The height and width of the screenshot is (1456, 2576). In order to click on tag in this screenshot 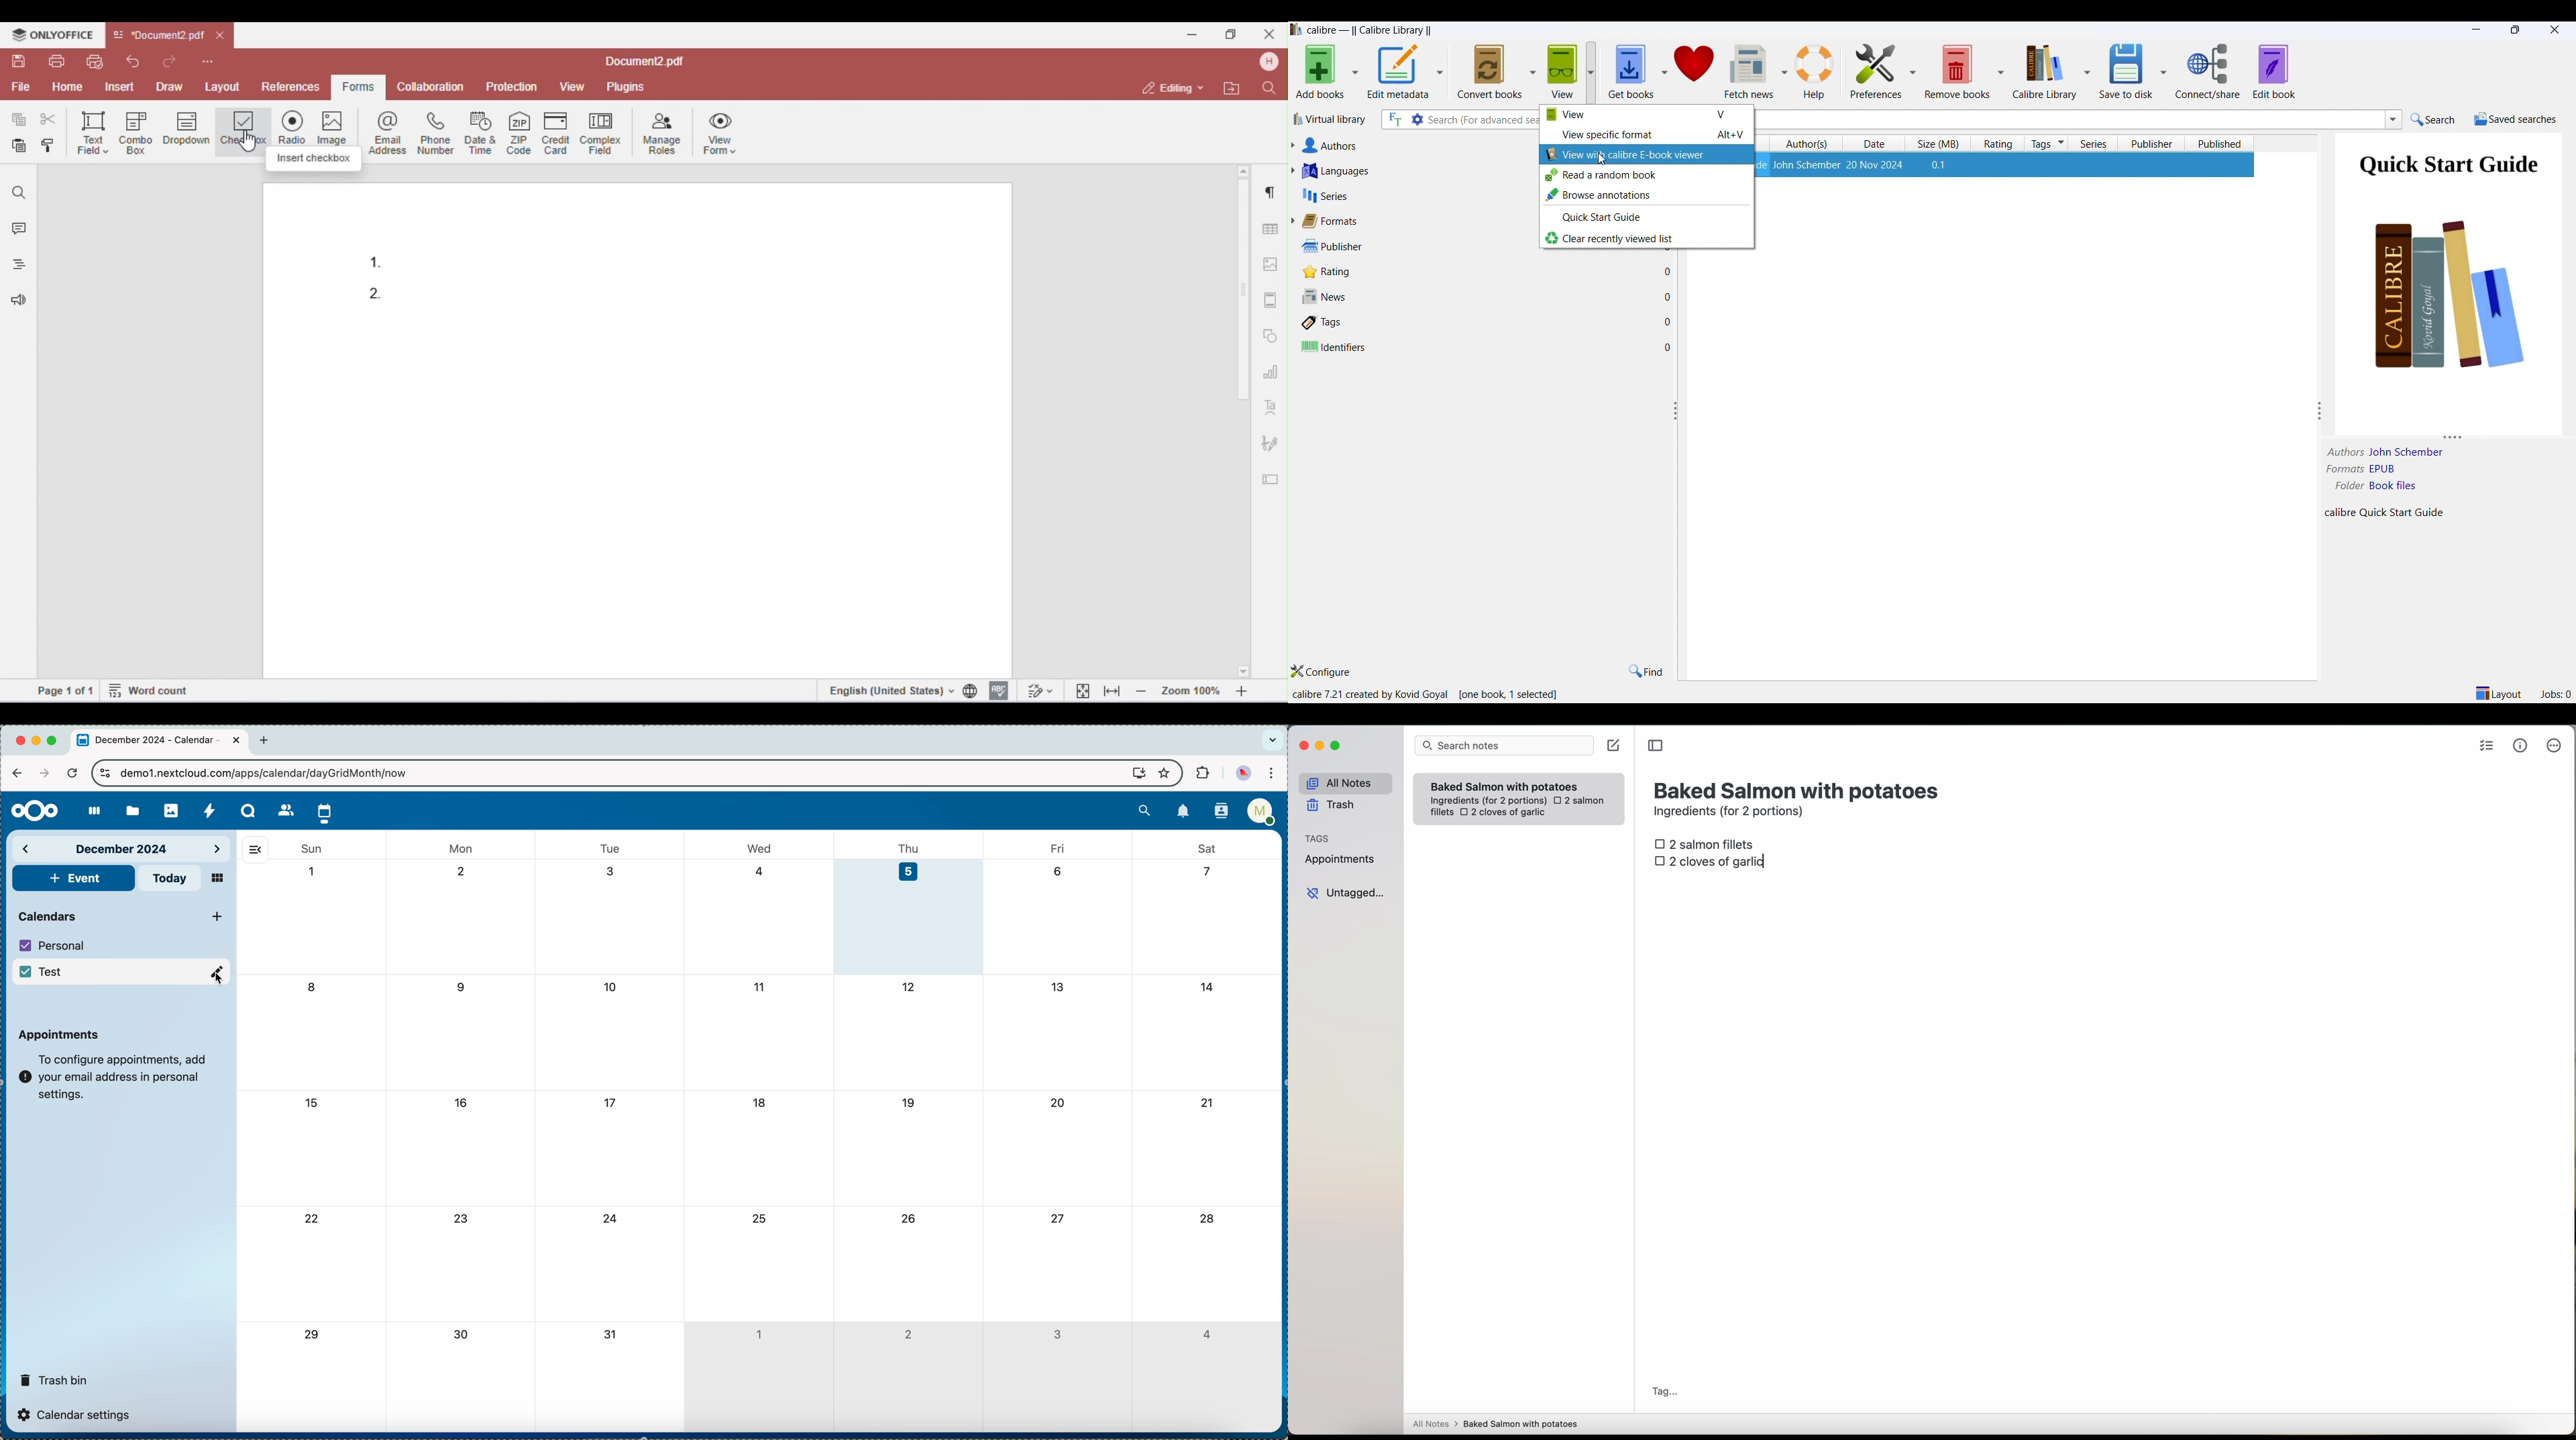, I will do `click(1664, 1393)`.